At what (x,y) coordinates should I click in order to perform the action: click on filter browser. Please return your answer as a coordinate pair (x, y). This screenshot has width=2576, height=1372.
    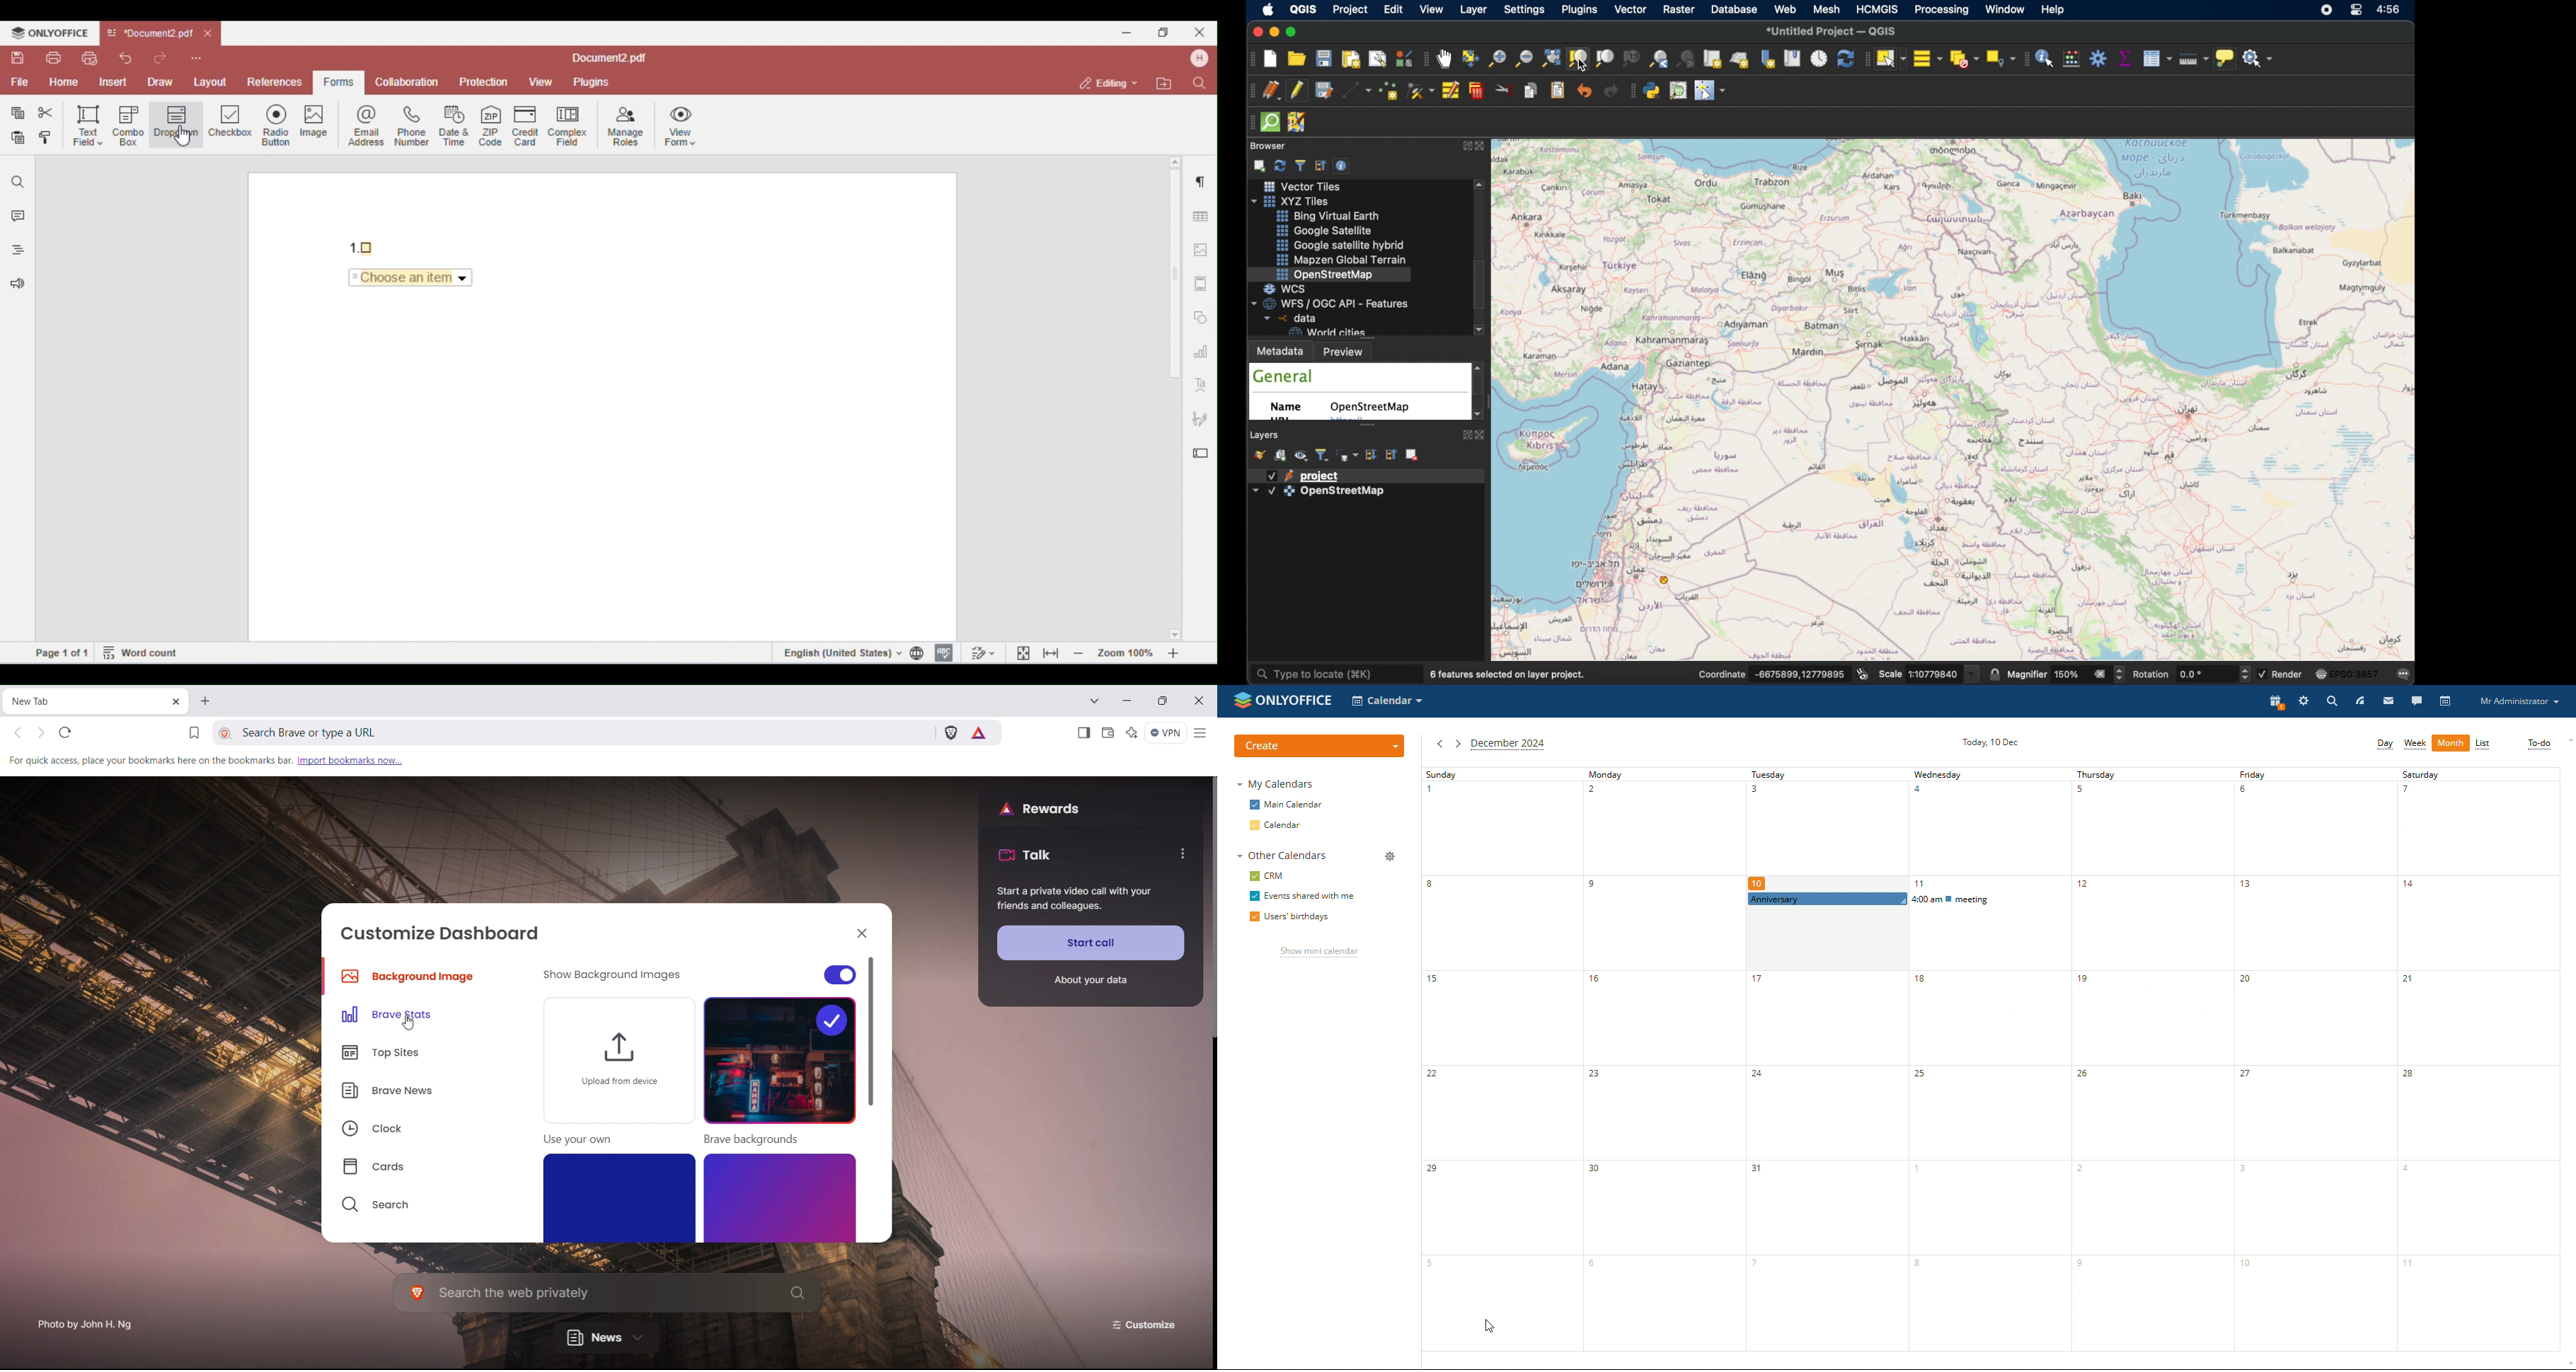
    Looking at the image, I should click on (1300, 164).